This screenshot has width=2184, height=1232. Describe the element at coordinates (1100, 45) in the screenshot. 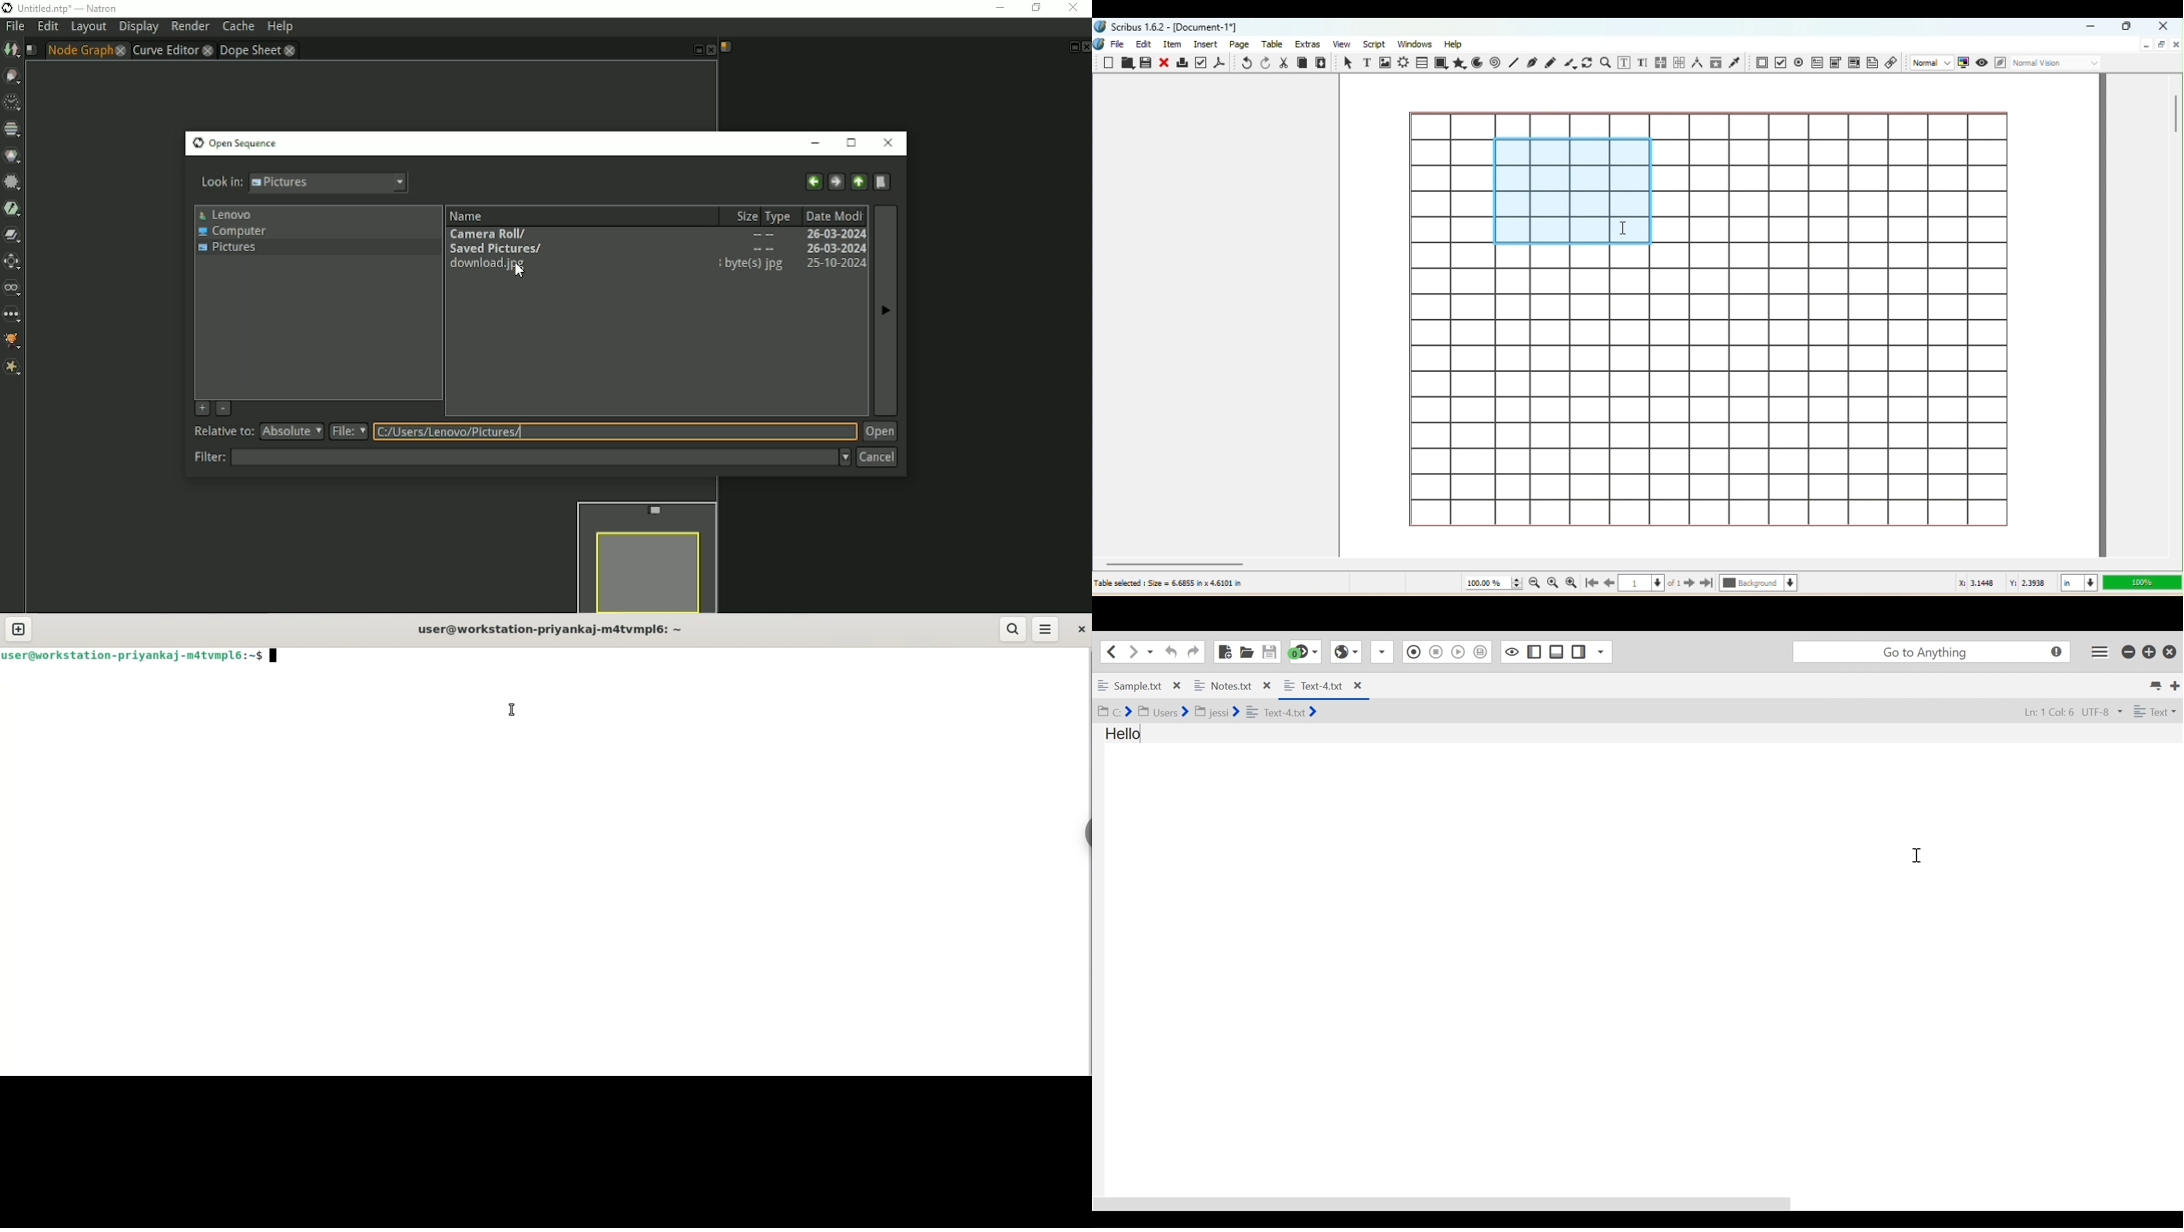

I see `Logo` at that location.